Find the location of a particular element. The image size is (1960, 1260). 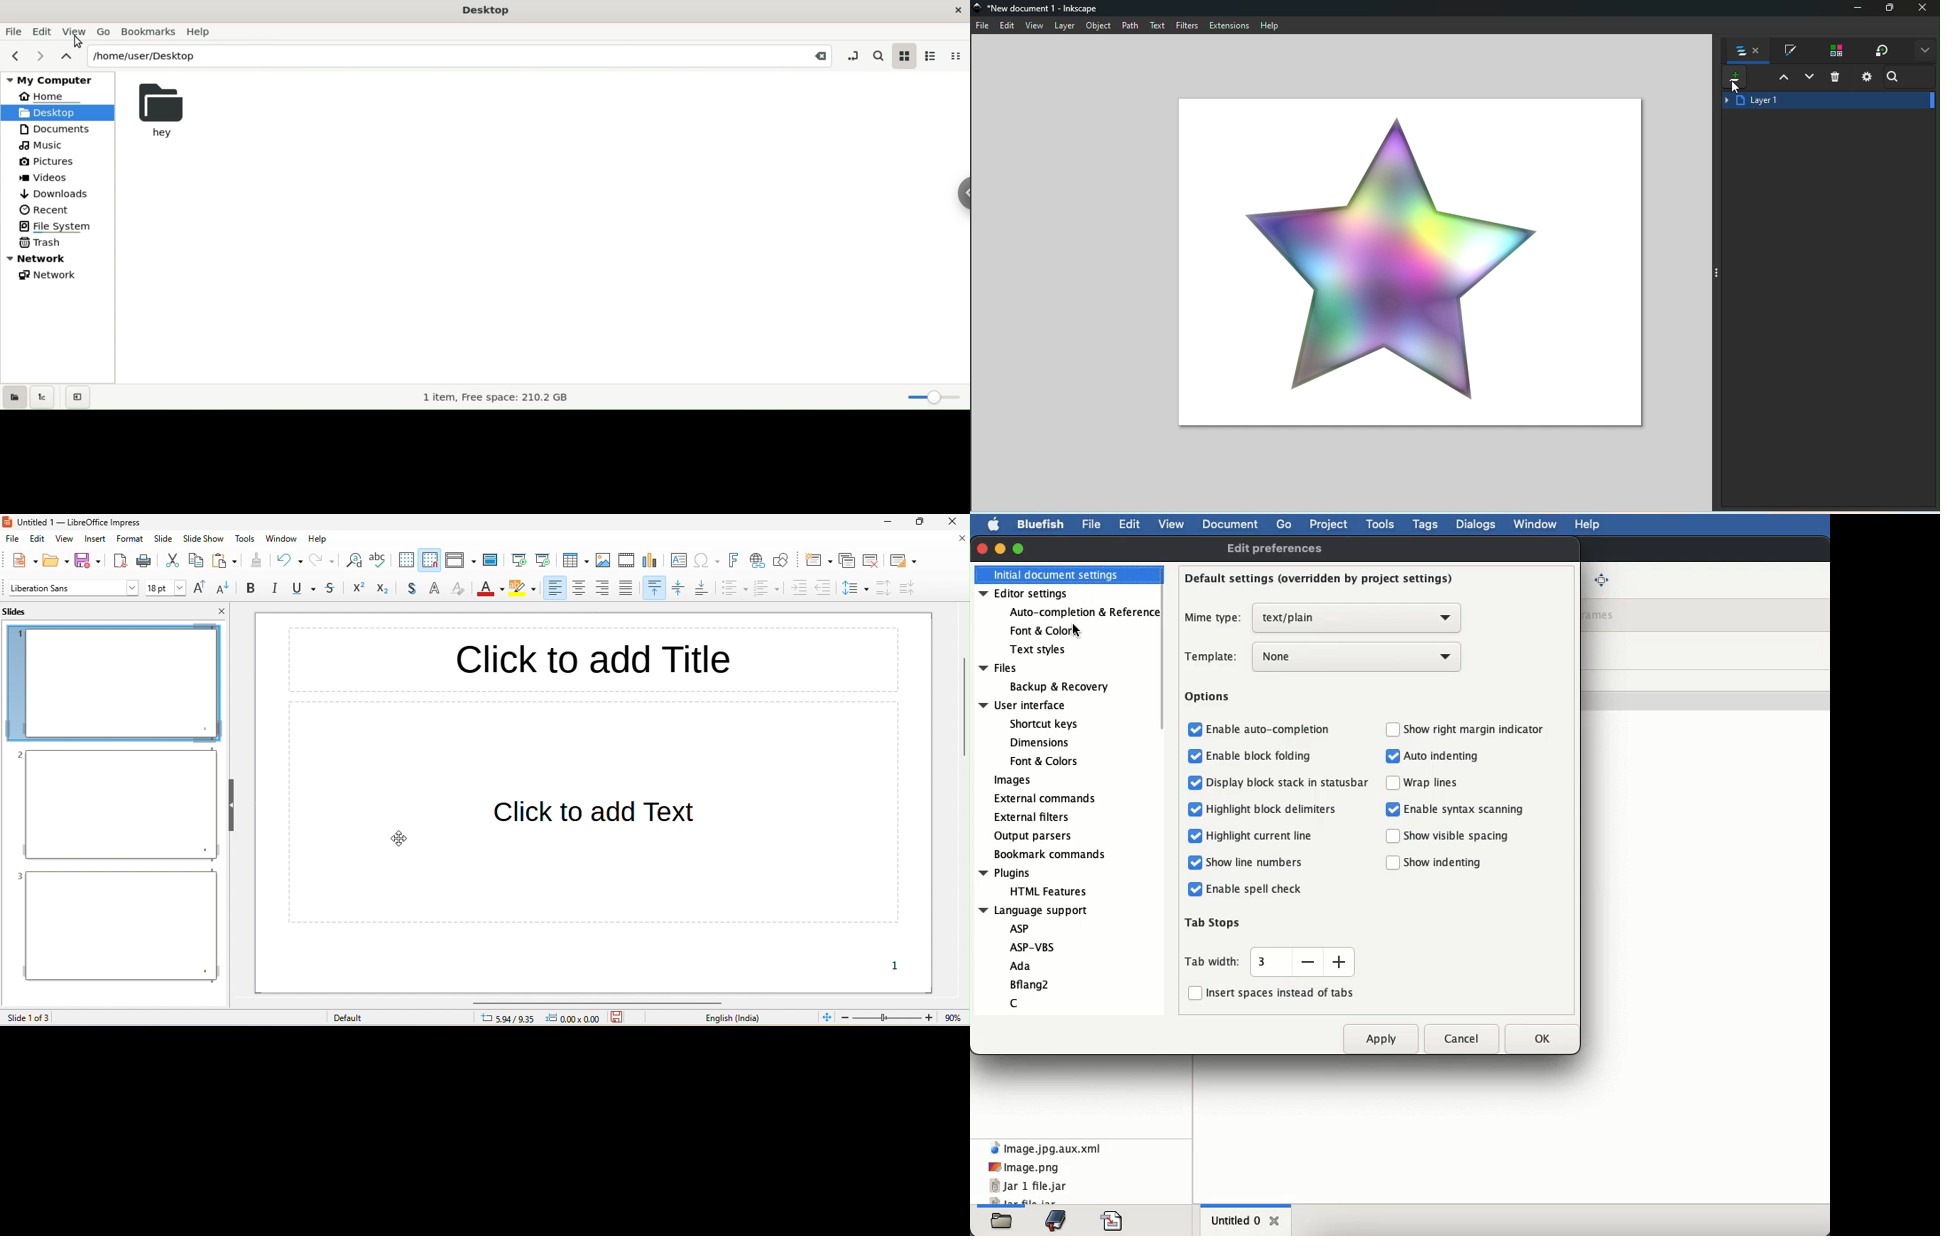

new is located at coordinates (21, 559).